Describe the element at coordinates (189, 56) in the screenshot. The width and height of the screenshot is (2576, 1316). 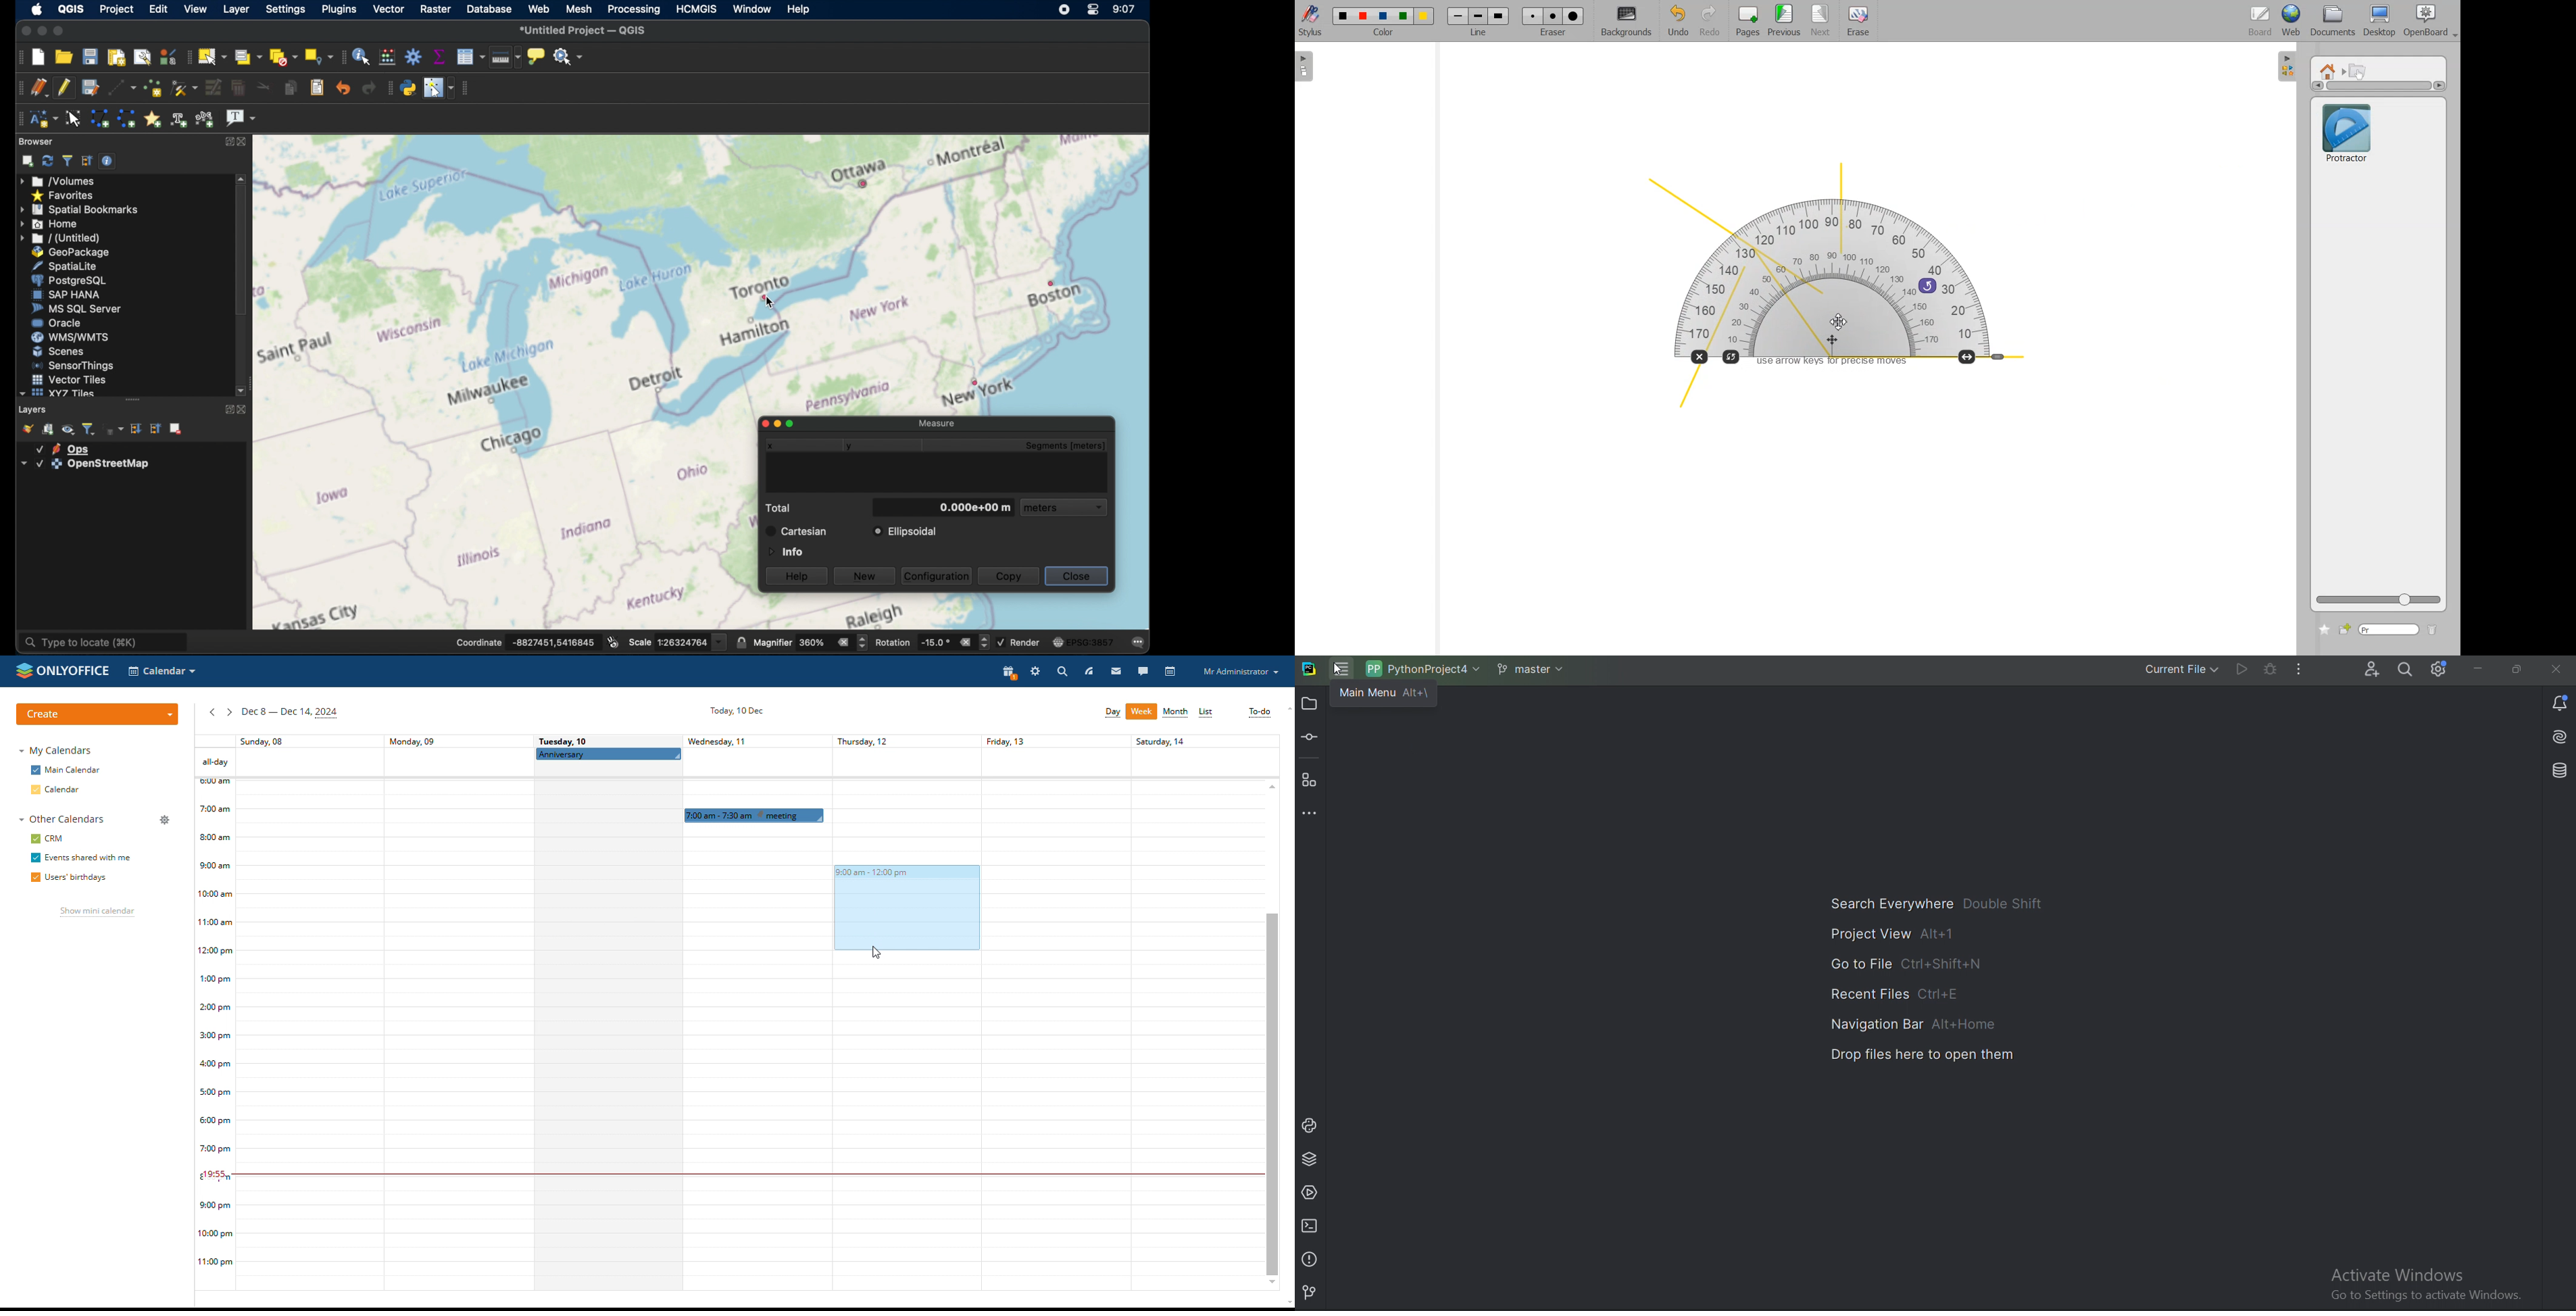
I see `selection toolbar` at that location.